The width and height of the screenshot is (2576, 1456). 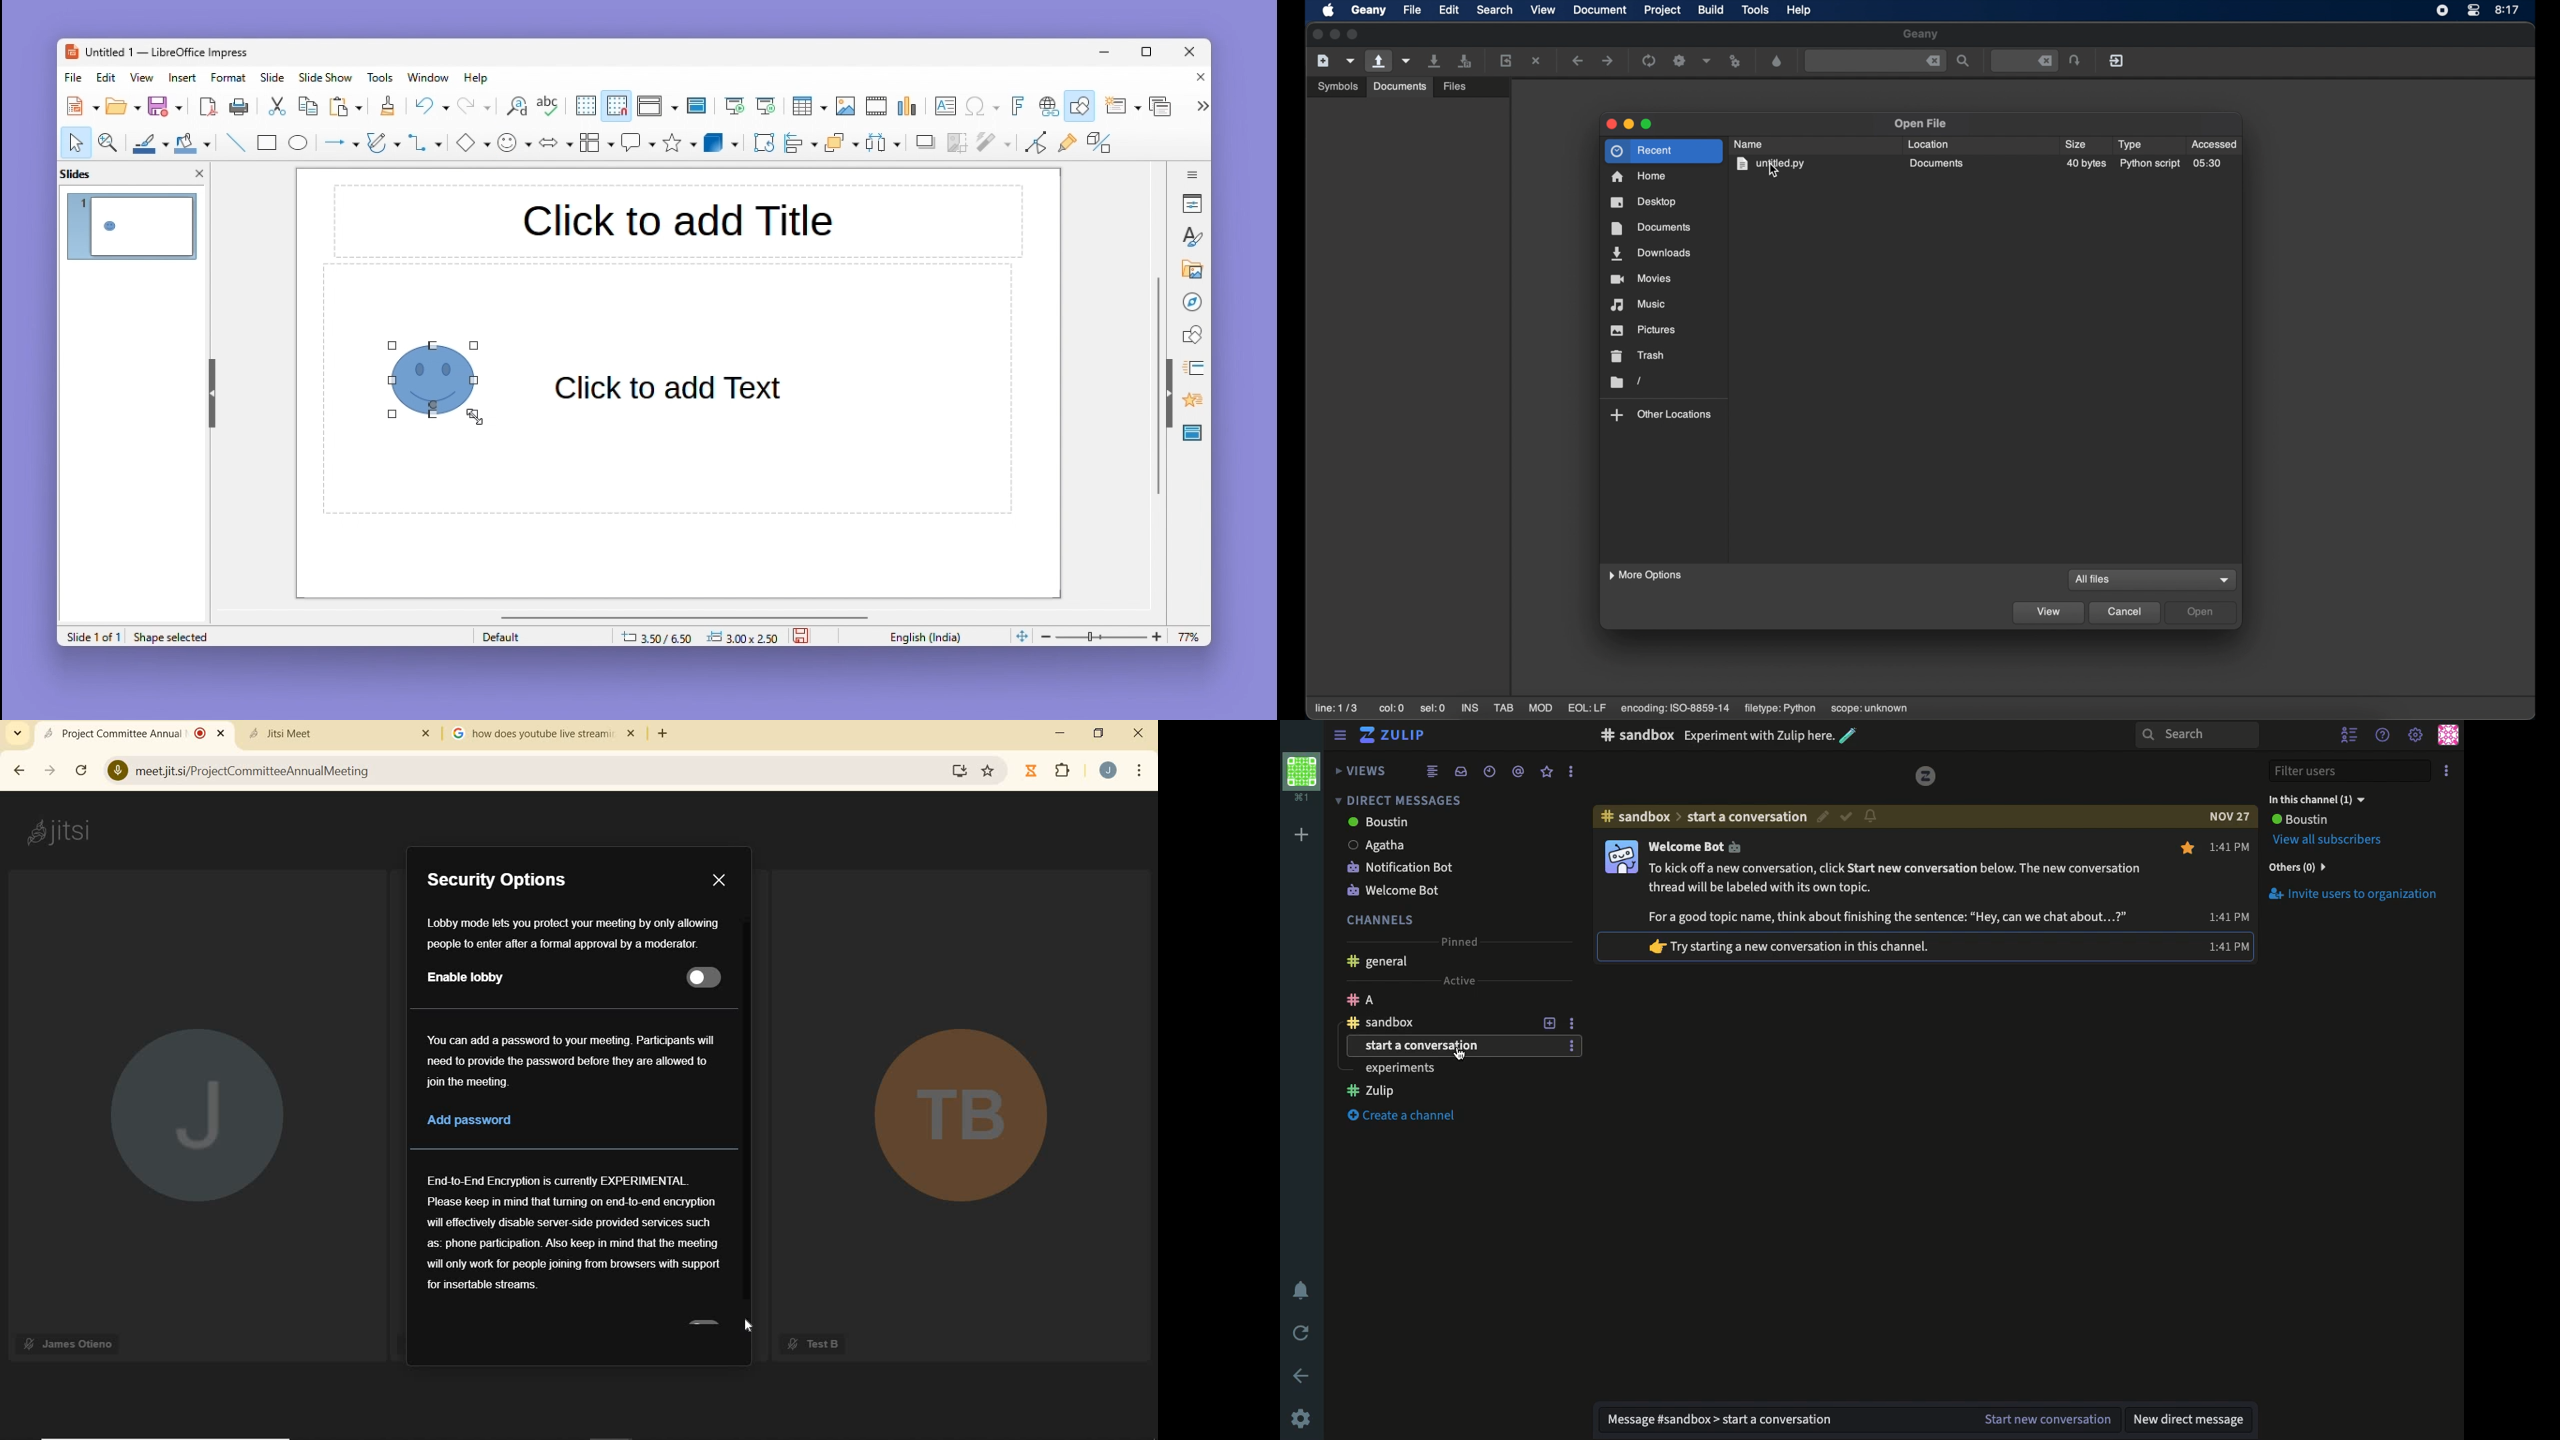 What do you see at coordinates (108, 77) in the screenshot?
I see `Edit` at bounding box center [108, 77].